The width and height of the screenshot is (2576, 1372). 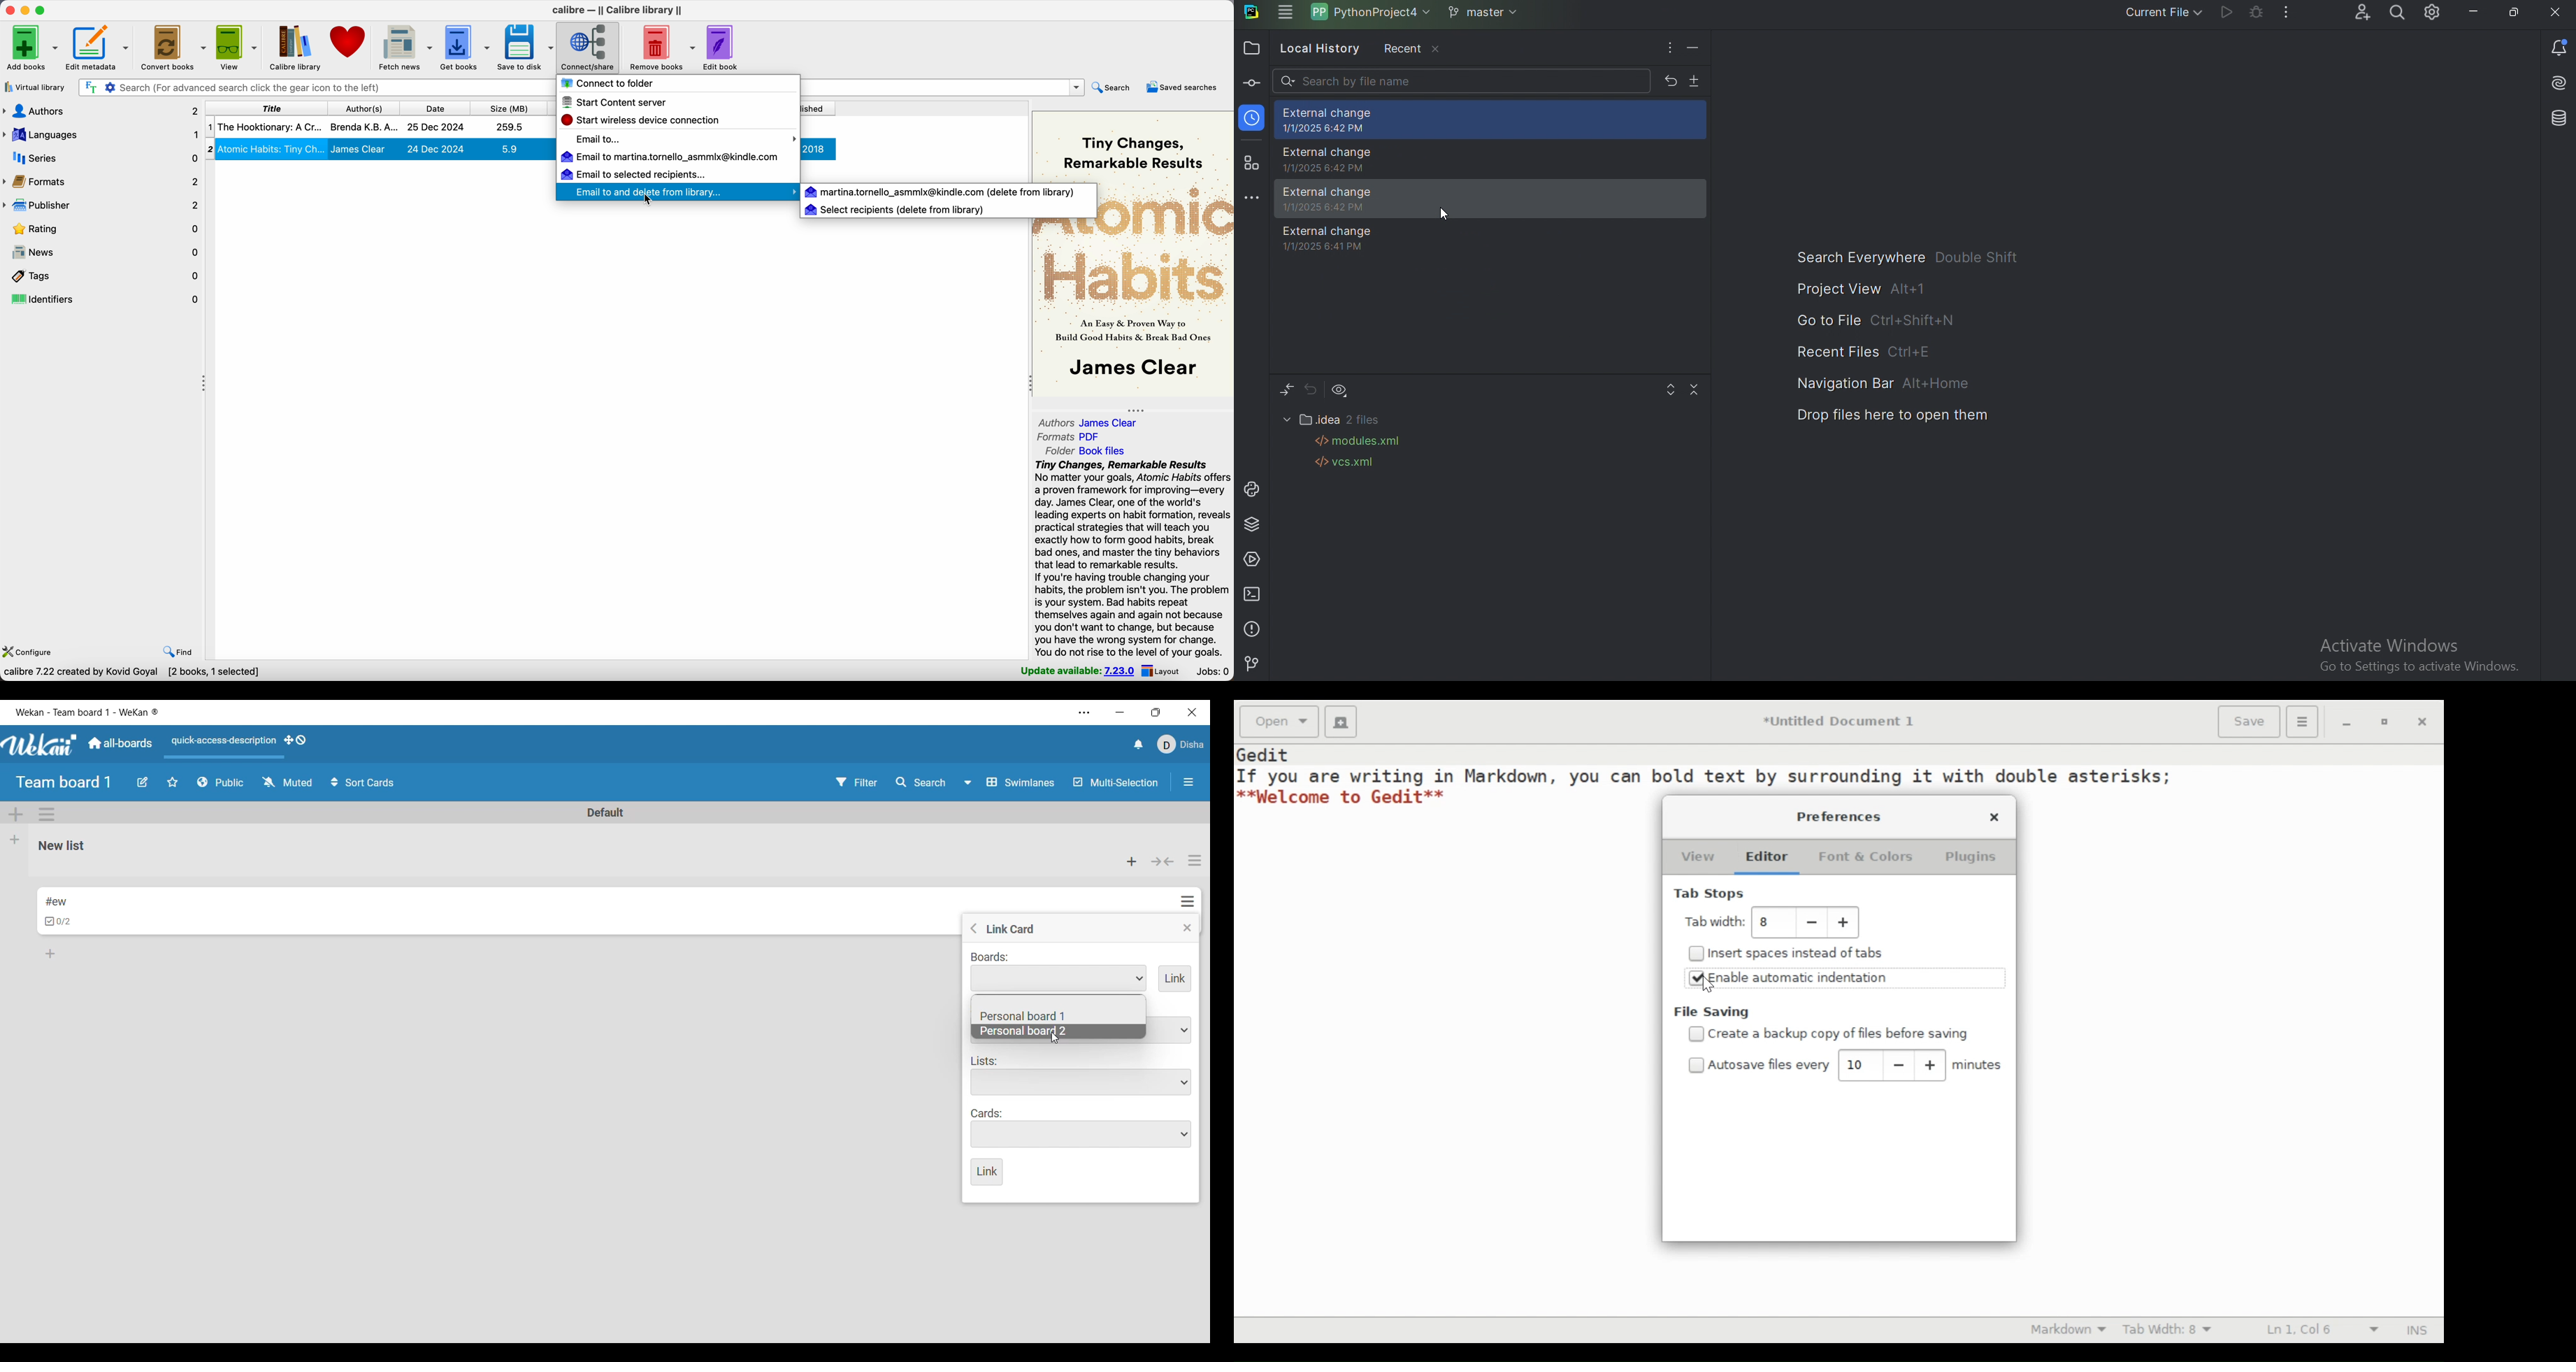 I want to click on | martina.tornello_asmmix@kindle.com (delete from library), so click(x=941, y=191).